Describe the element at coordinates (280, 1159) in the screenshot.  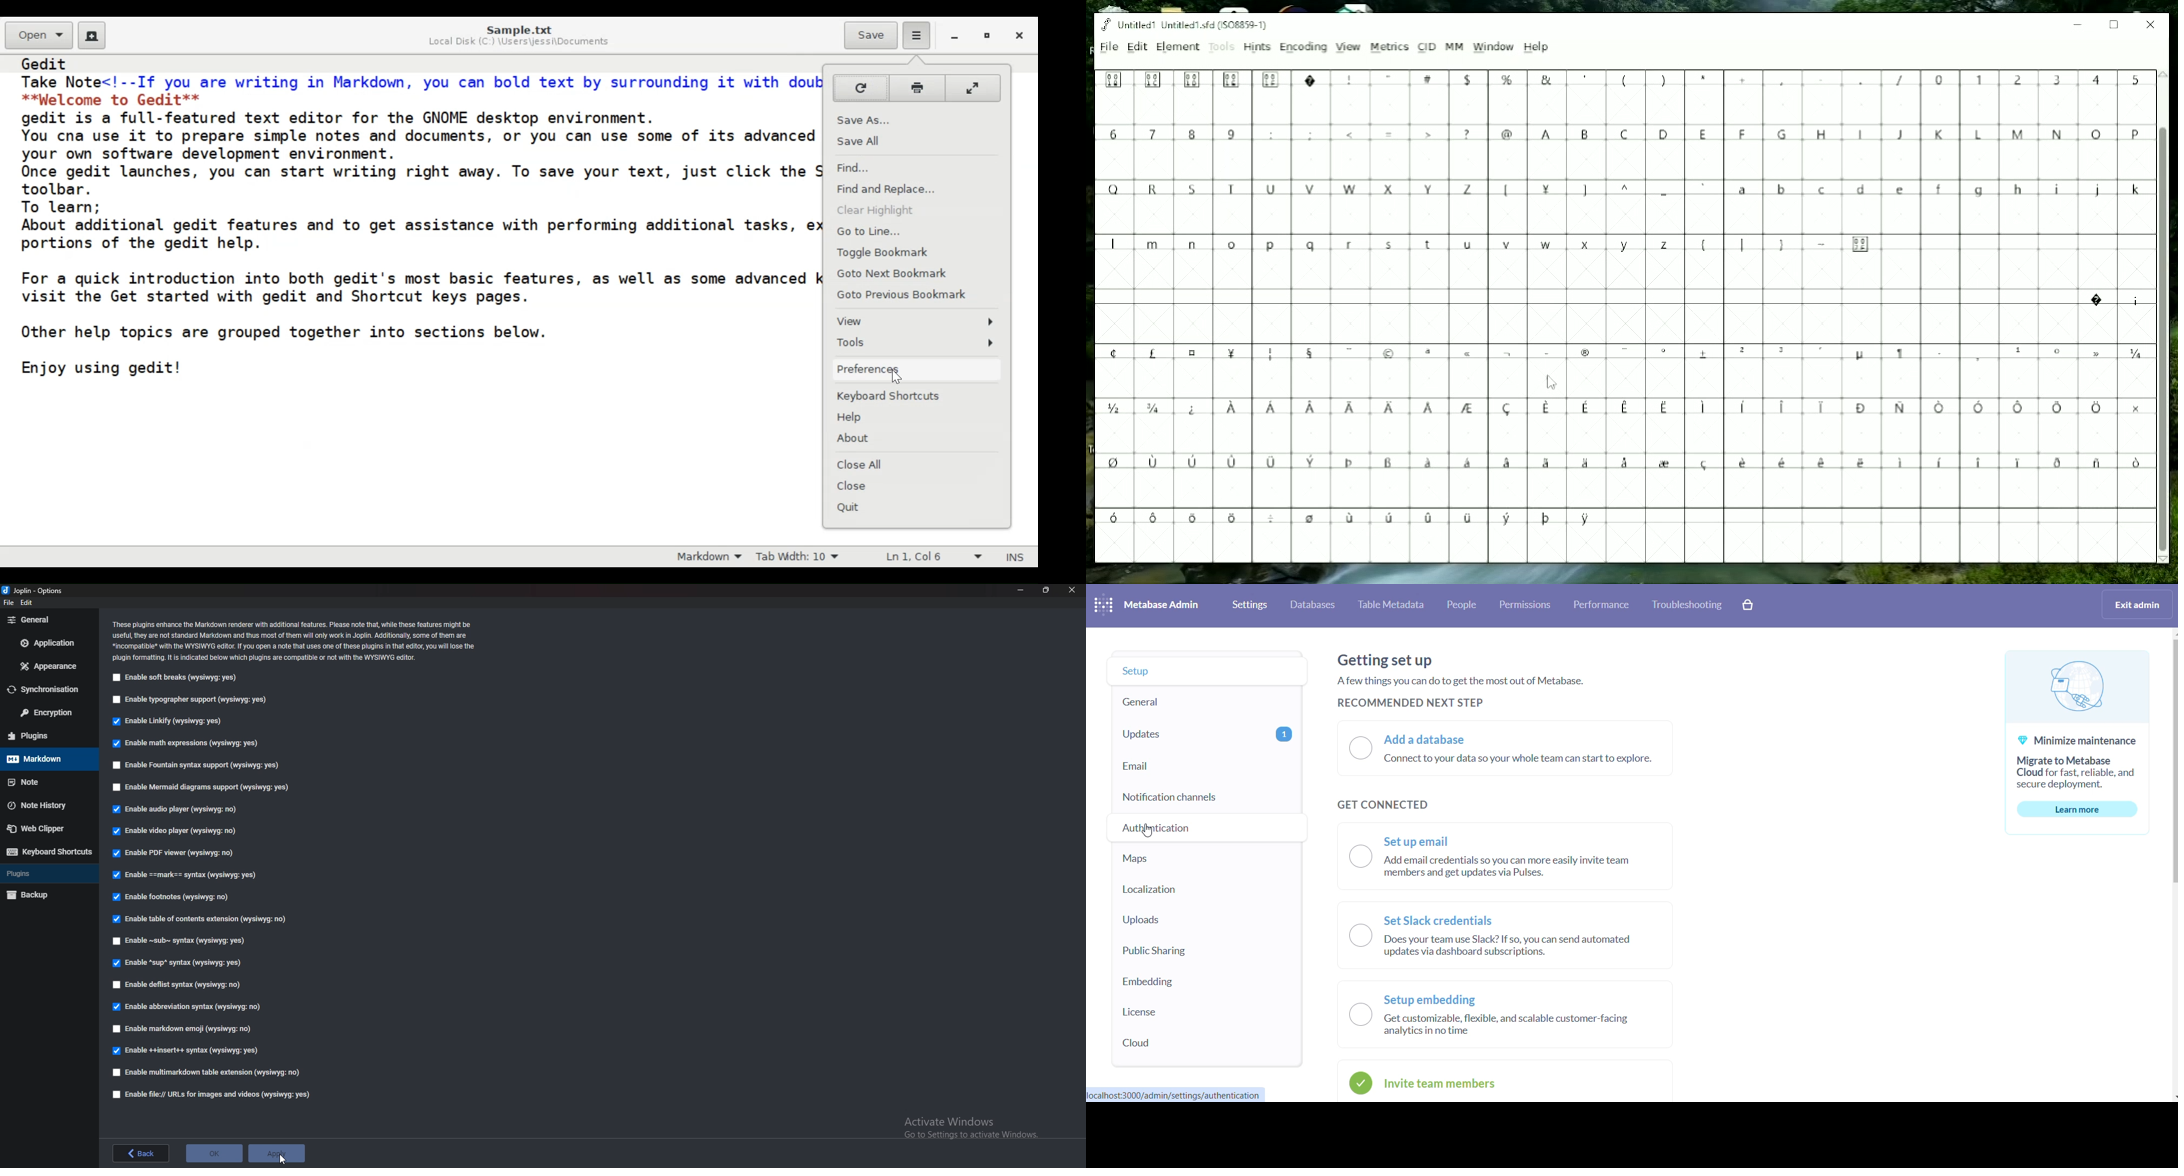
I see `cursor` at that location.